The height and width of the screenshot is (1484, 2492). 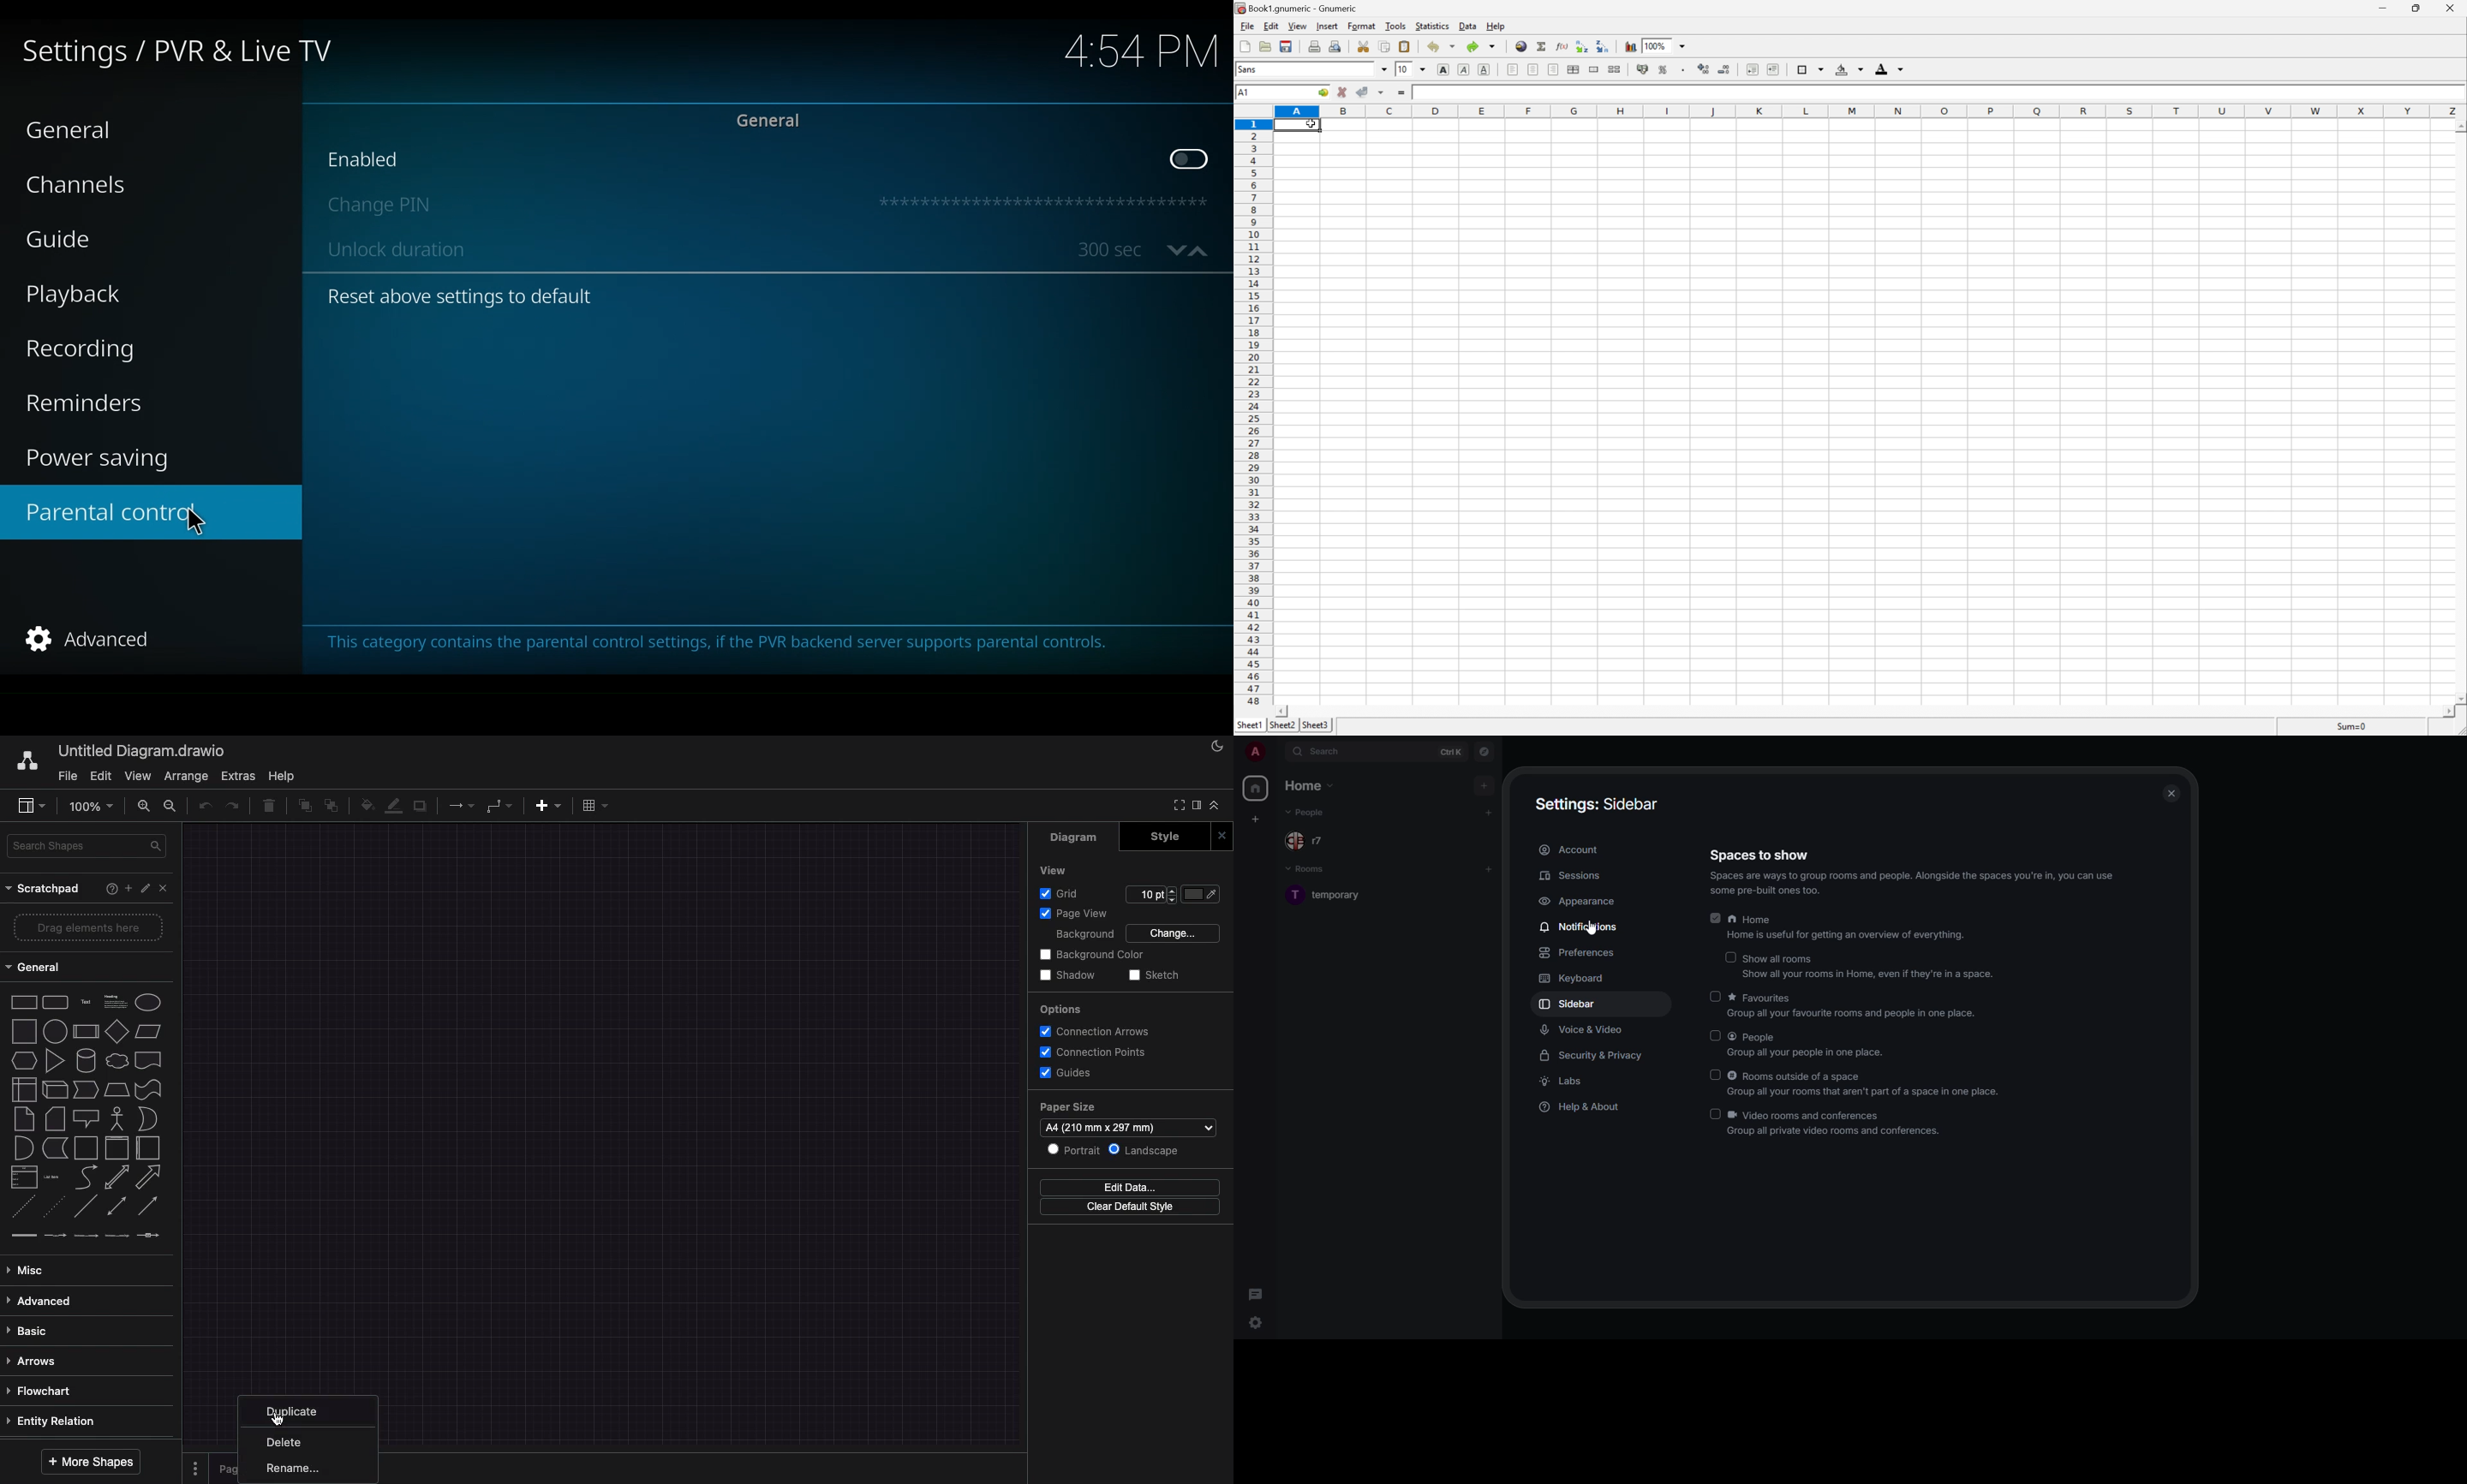 I want to click on create space, so click(x=1255, y=818).